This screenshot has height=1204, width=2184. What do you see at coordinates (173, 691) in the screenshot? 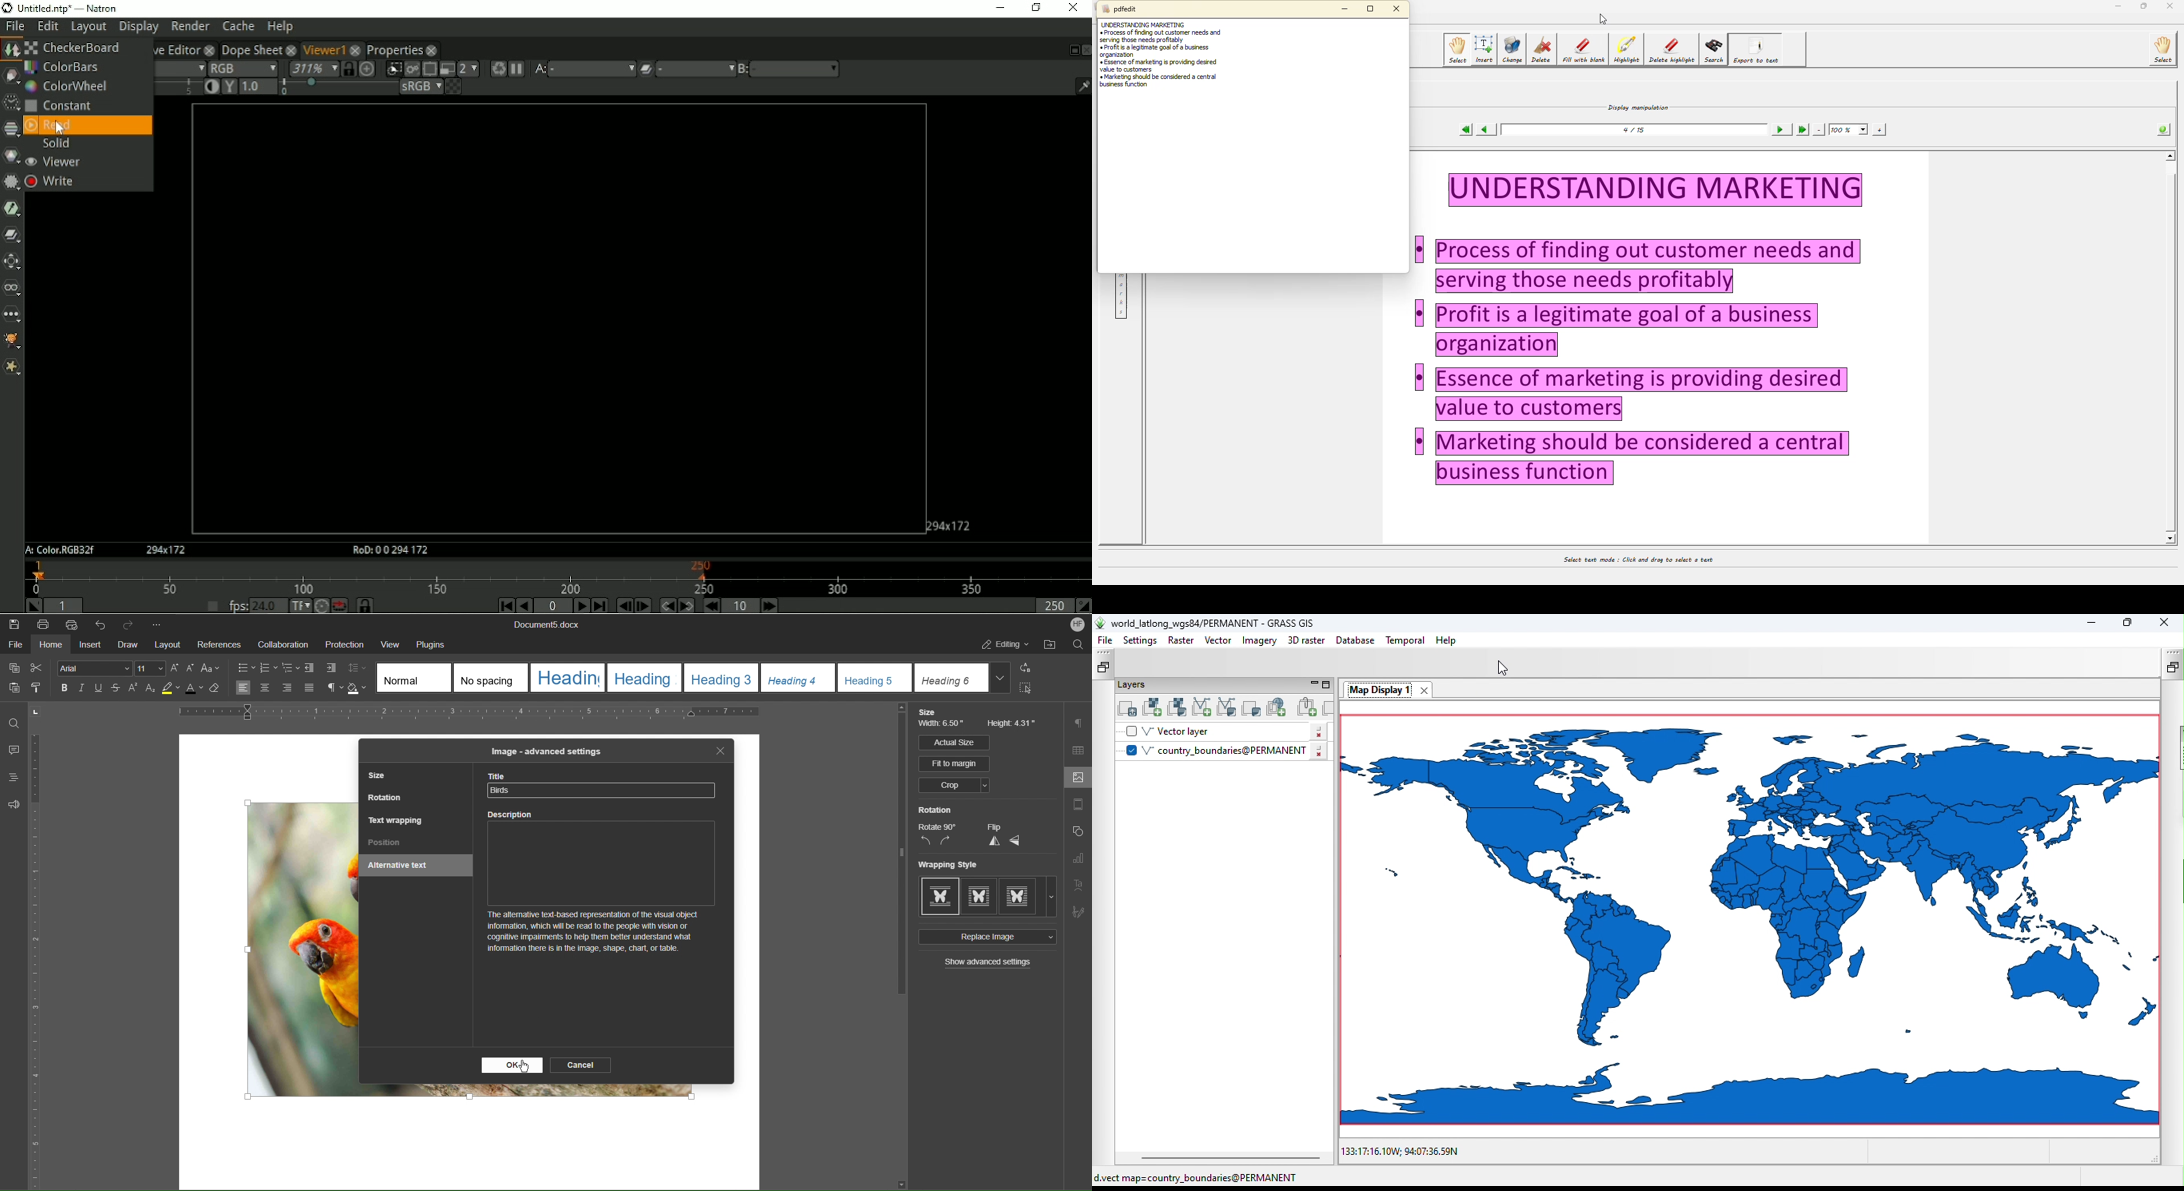
I see `Highlight` at bounding box center [173, 691].